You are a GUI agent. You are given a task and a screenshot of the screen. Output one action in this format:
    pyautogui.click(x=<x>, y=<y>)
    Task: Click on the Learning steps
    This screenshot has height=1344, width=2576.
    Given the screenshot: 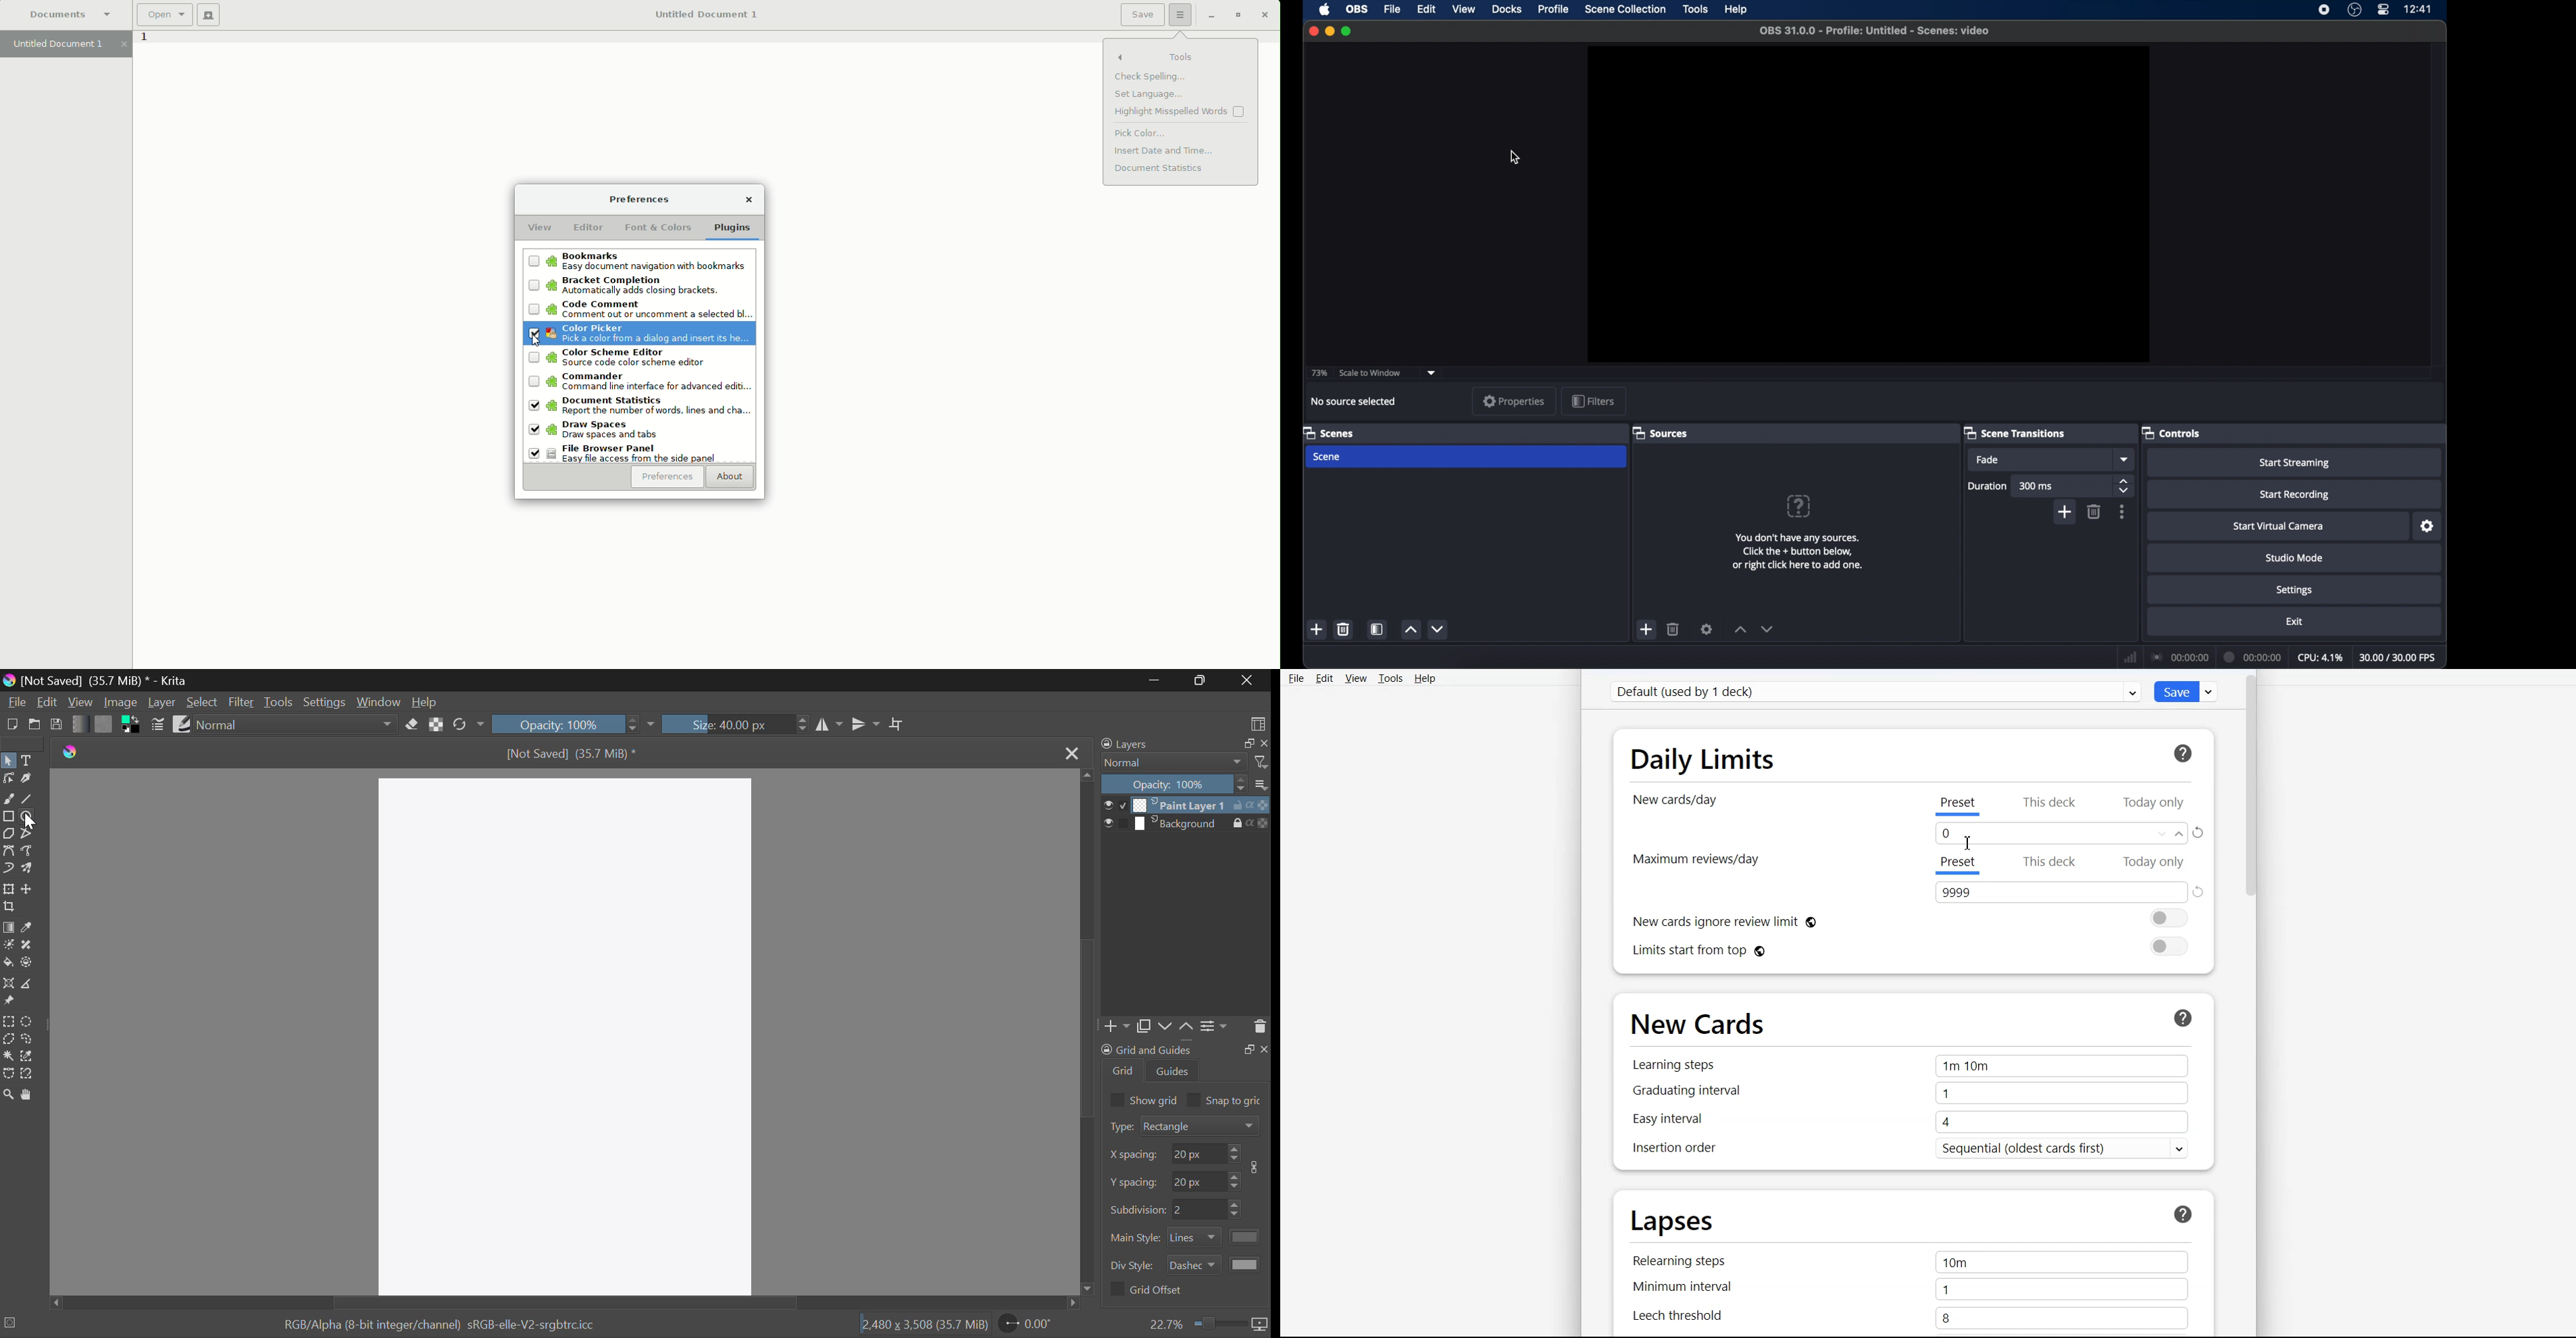 What is the action you would take?
    pyautogui.click(x=1685, y=1066)
    